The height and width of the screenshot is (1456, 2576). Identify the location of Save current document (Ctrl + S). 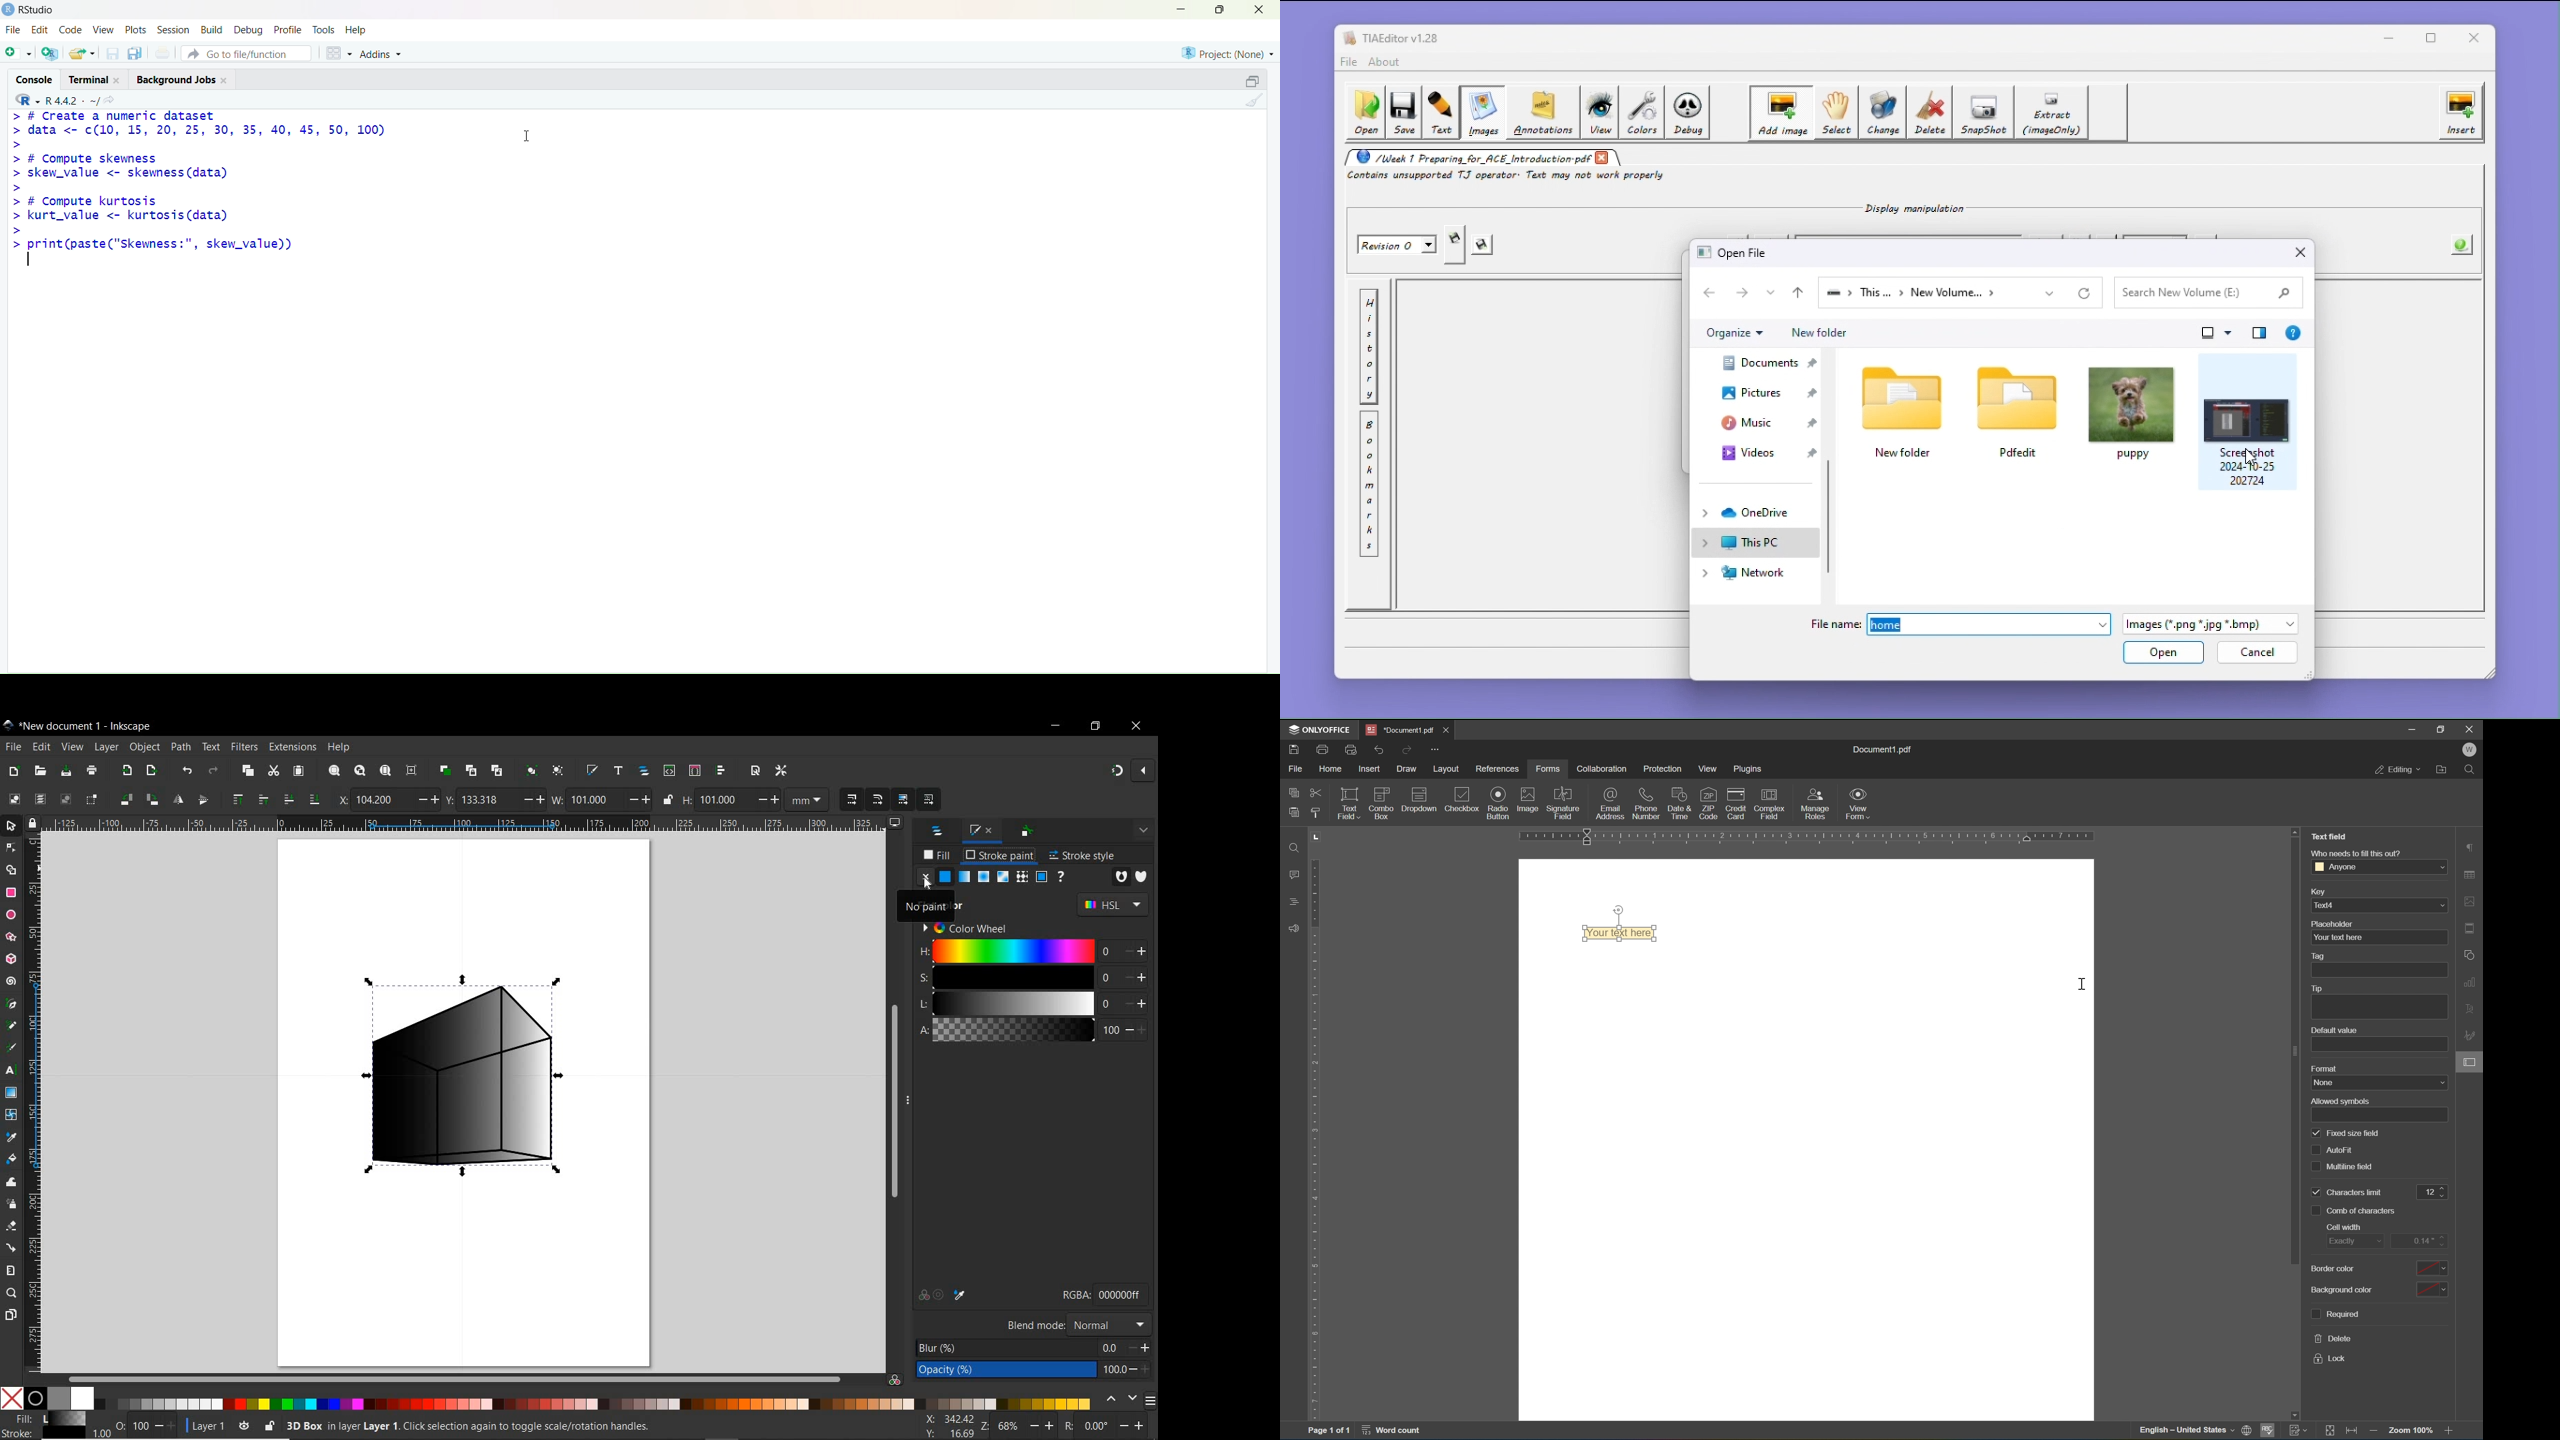
(111, 55).